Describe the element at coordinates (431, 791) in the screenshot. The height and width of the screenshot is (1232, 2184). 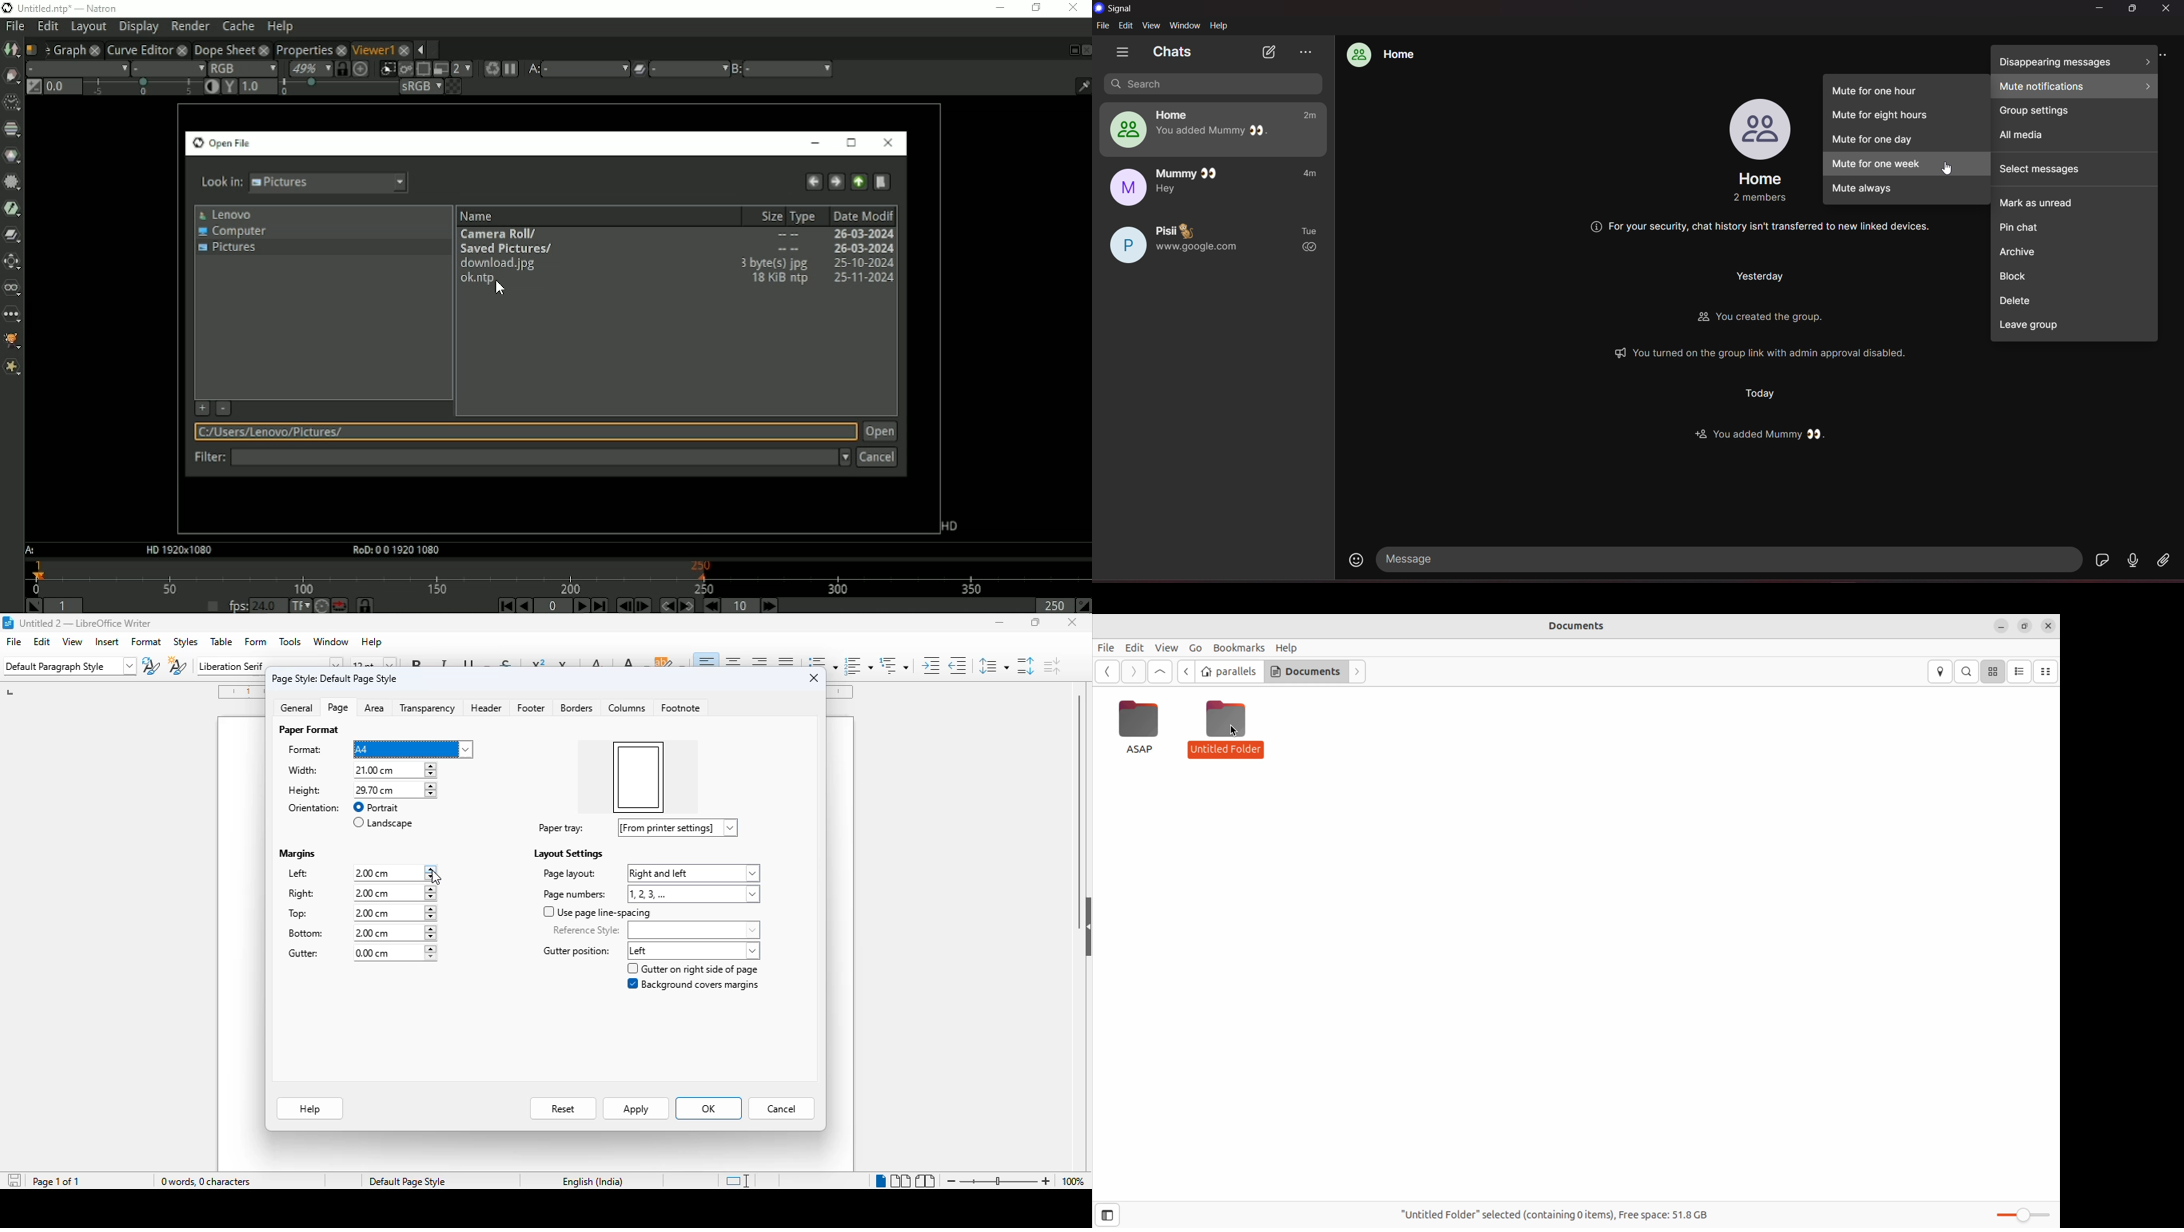
I see `increment or decrement width` at that location.